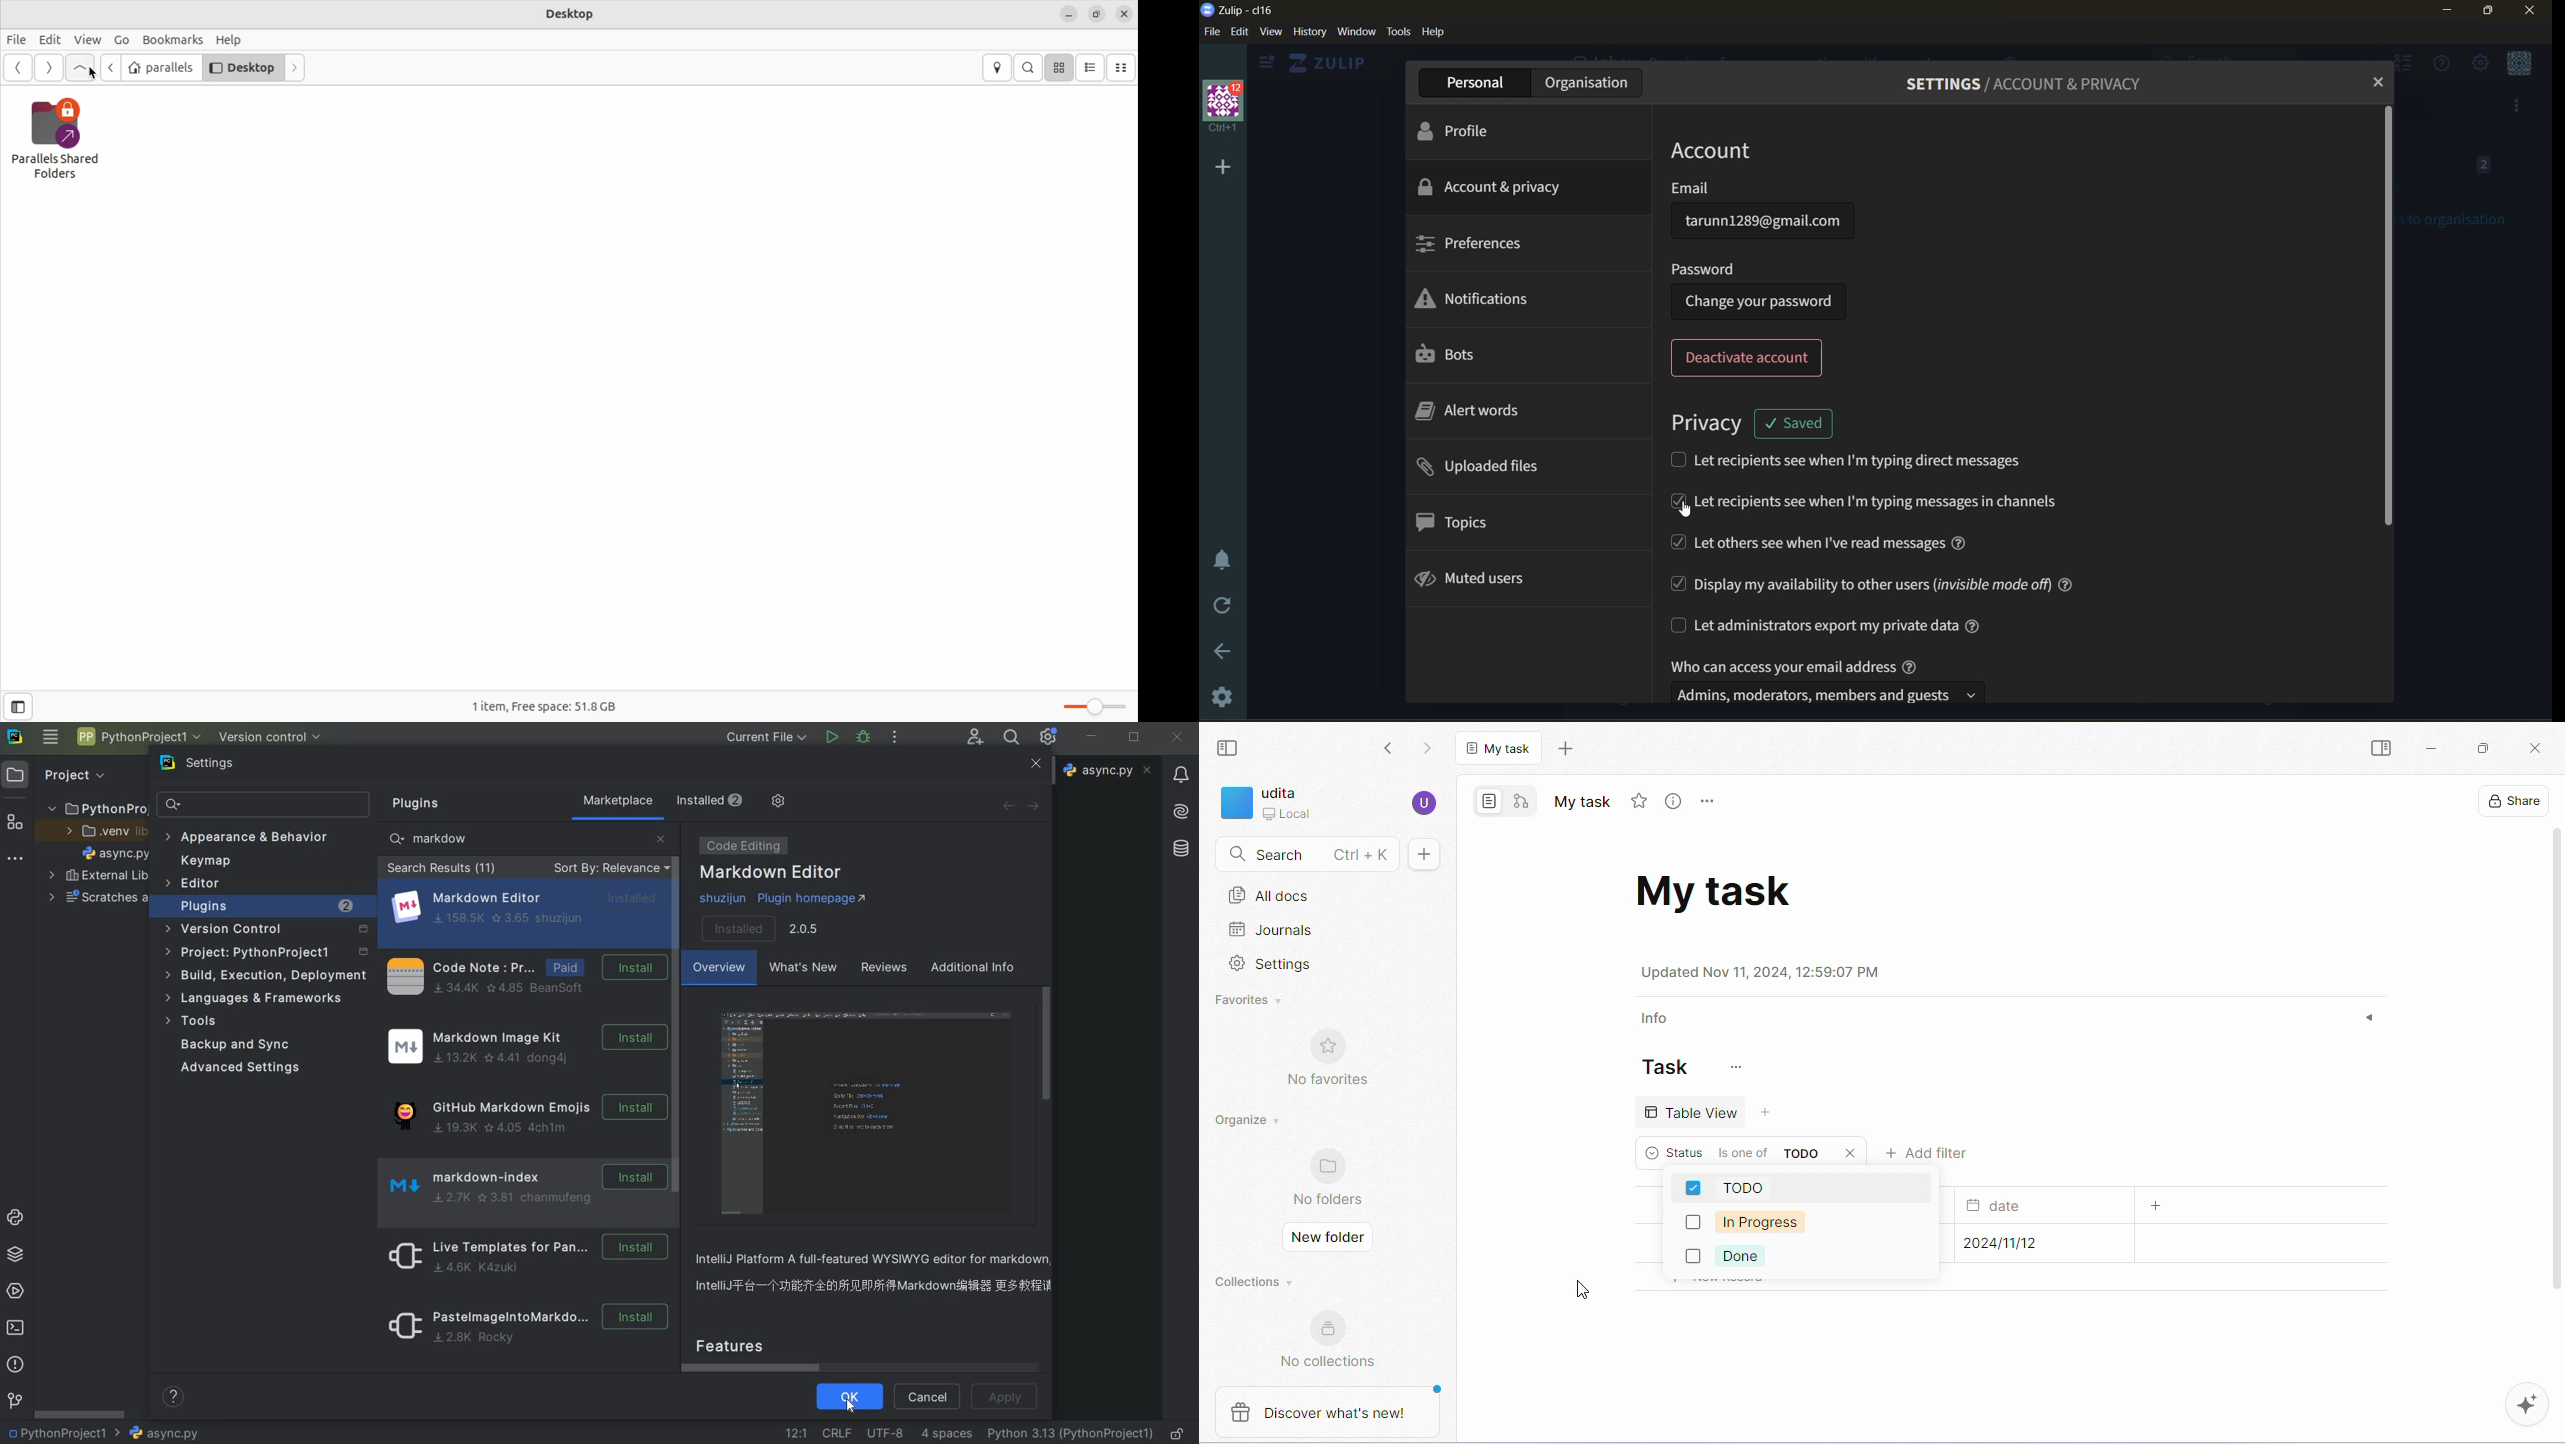  Describe the element at coordinates (1181, 1434) in the screenshot. I see `make file ready only` at that location.